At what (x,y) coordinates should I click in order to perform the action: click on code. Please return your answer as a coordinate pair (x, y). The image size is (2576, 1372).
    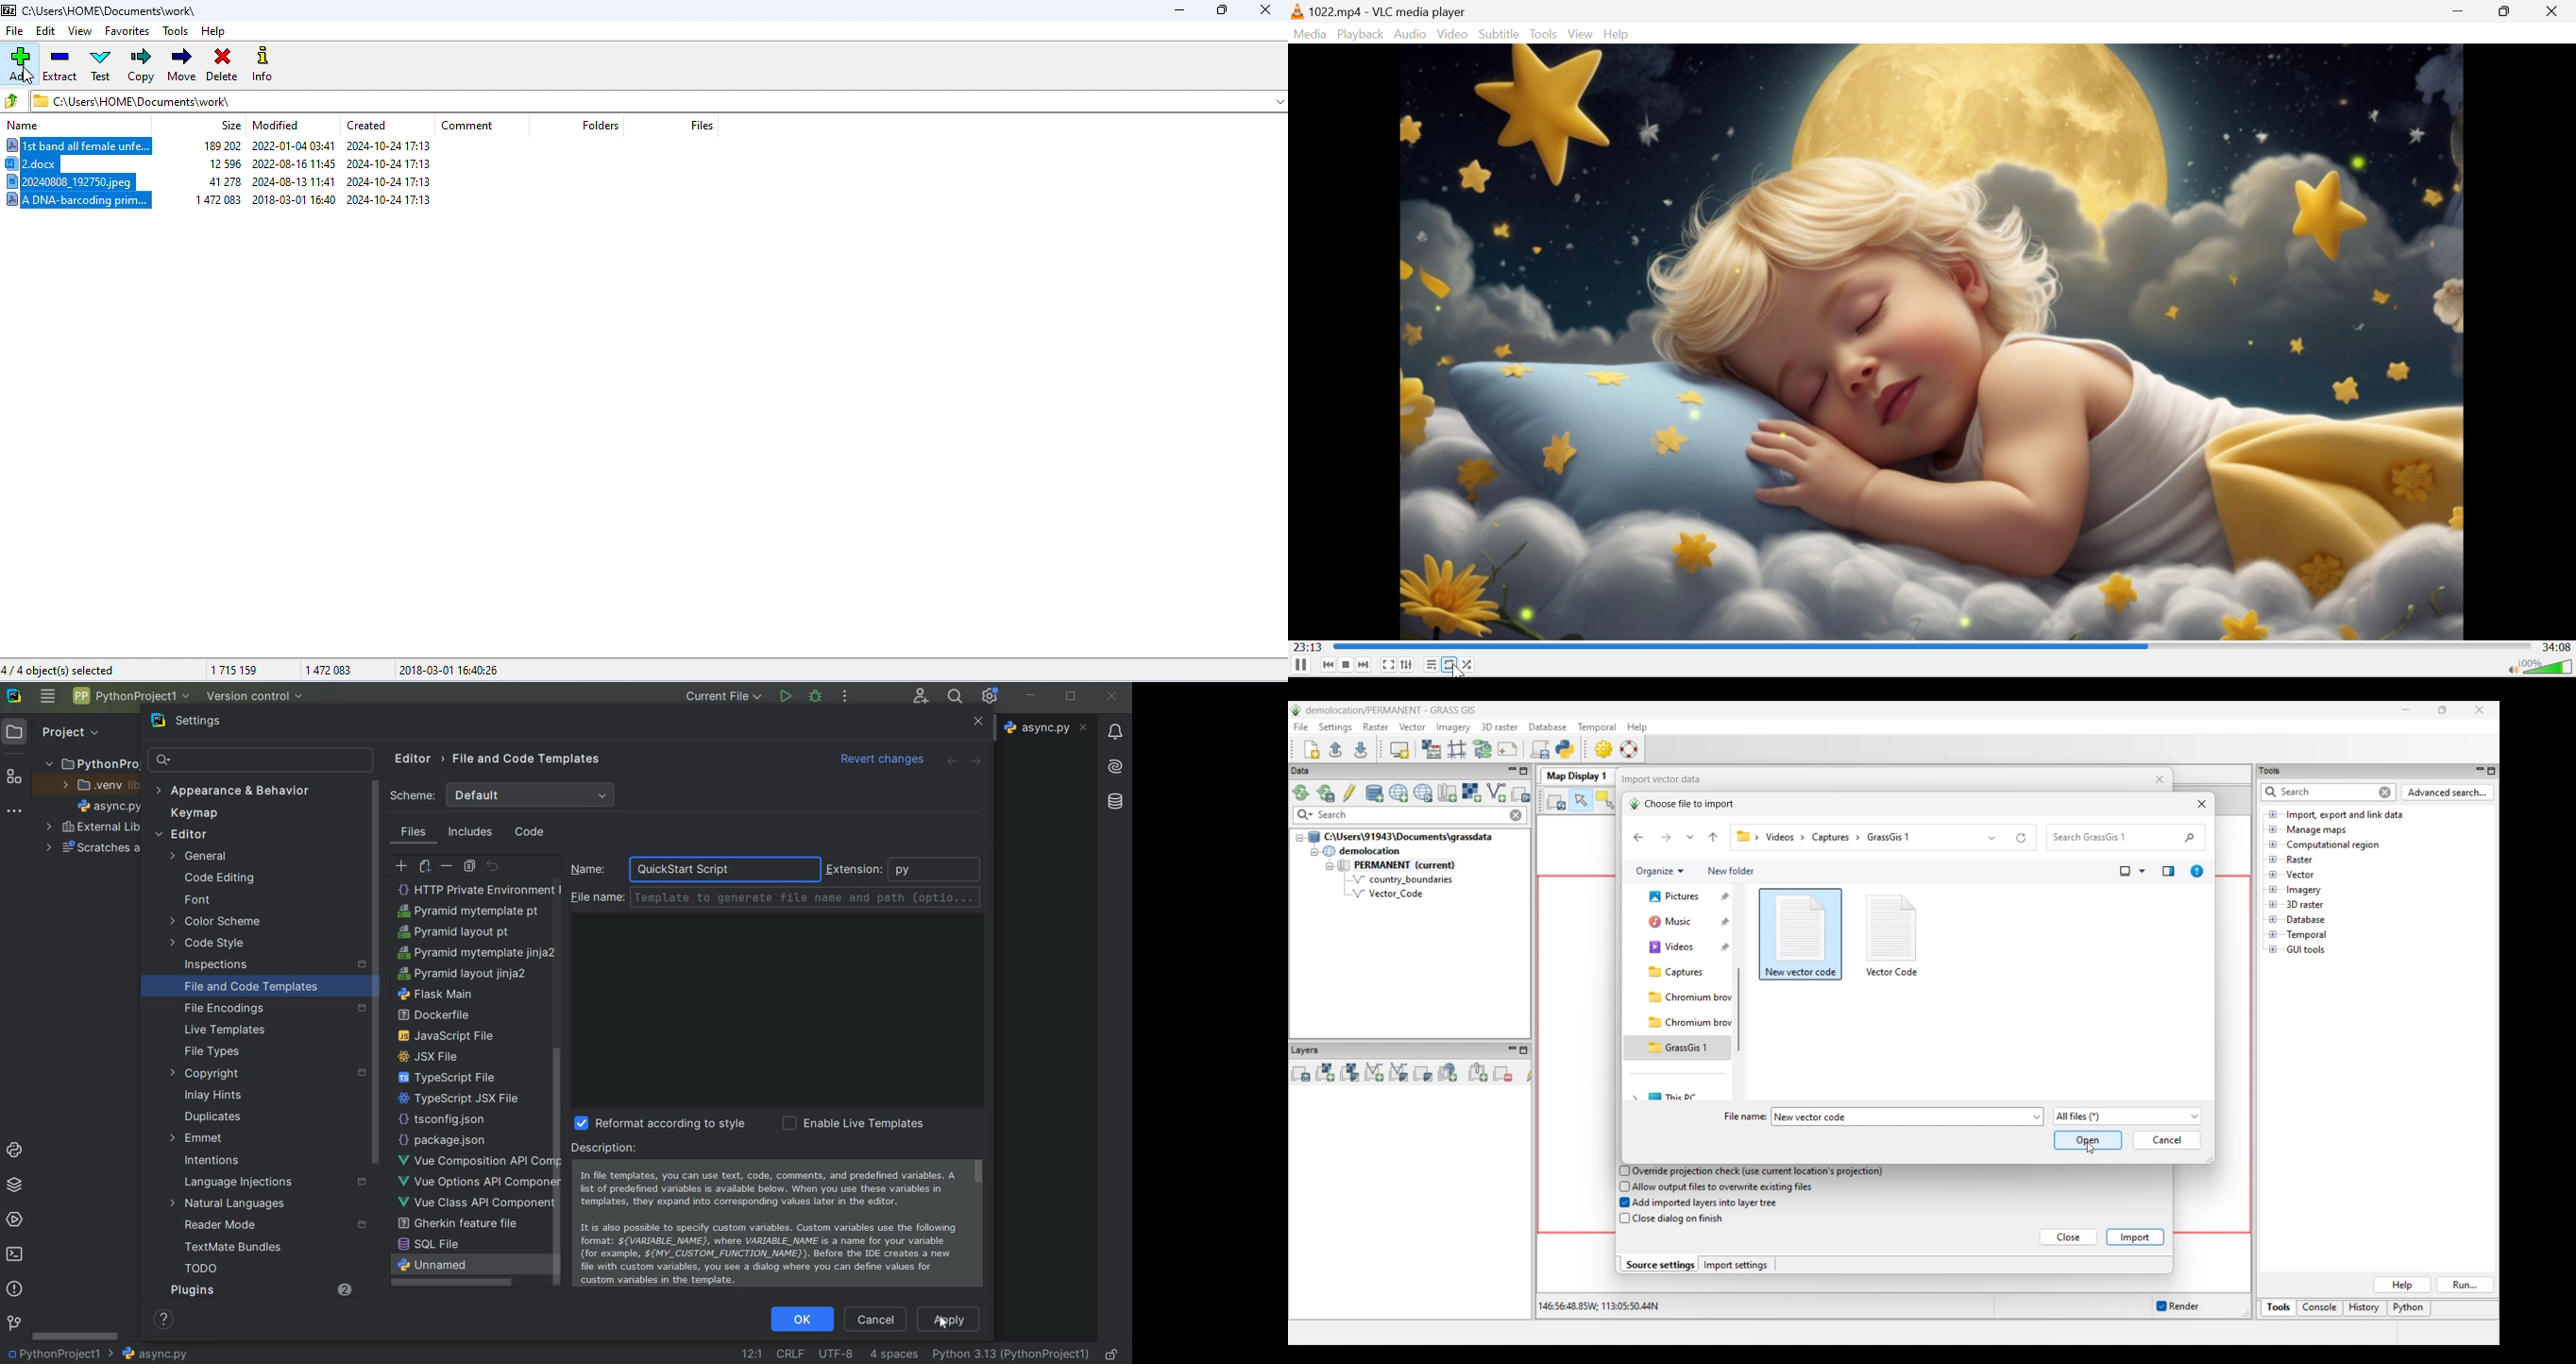
    Looking at the image, I should click on (532, 833).